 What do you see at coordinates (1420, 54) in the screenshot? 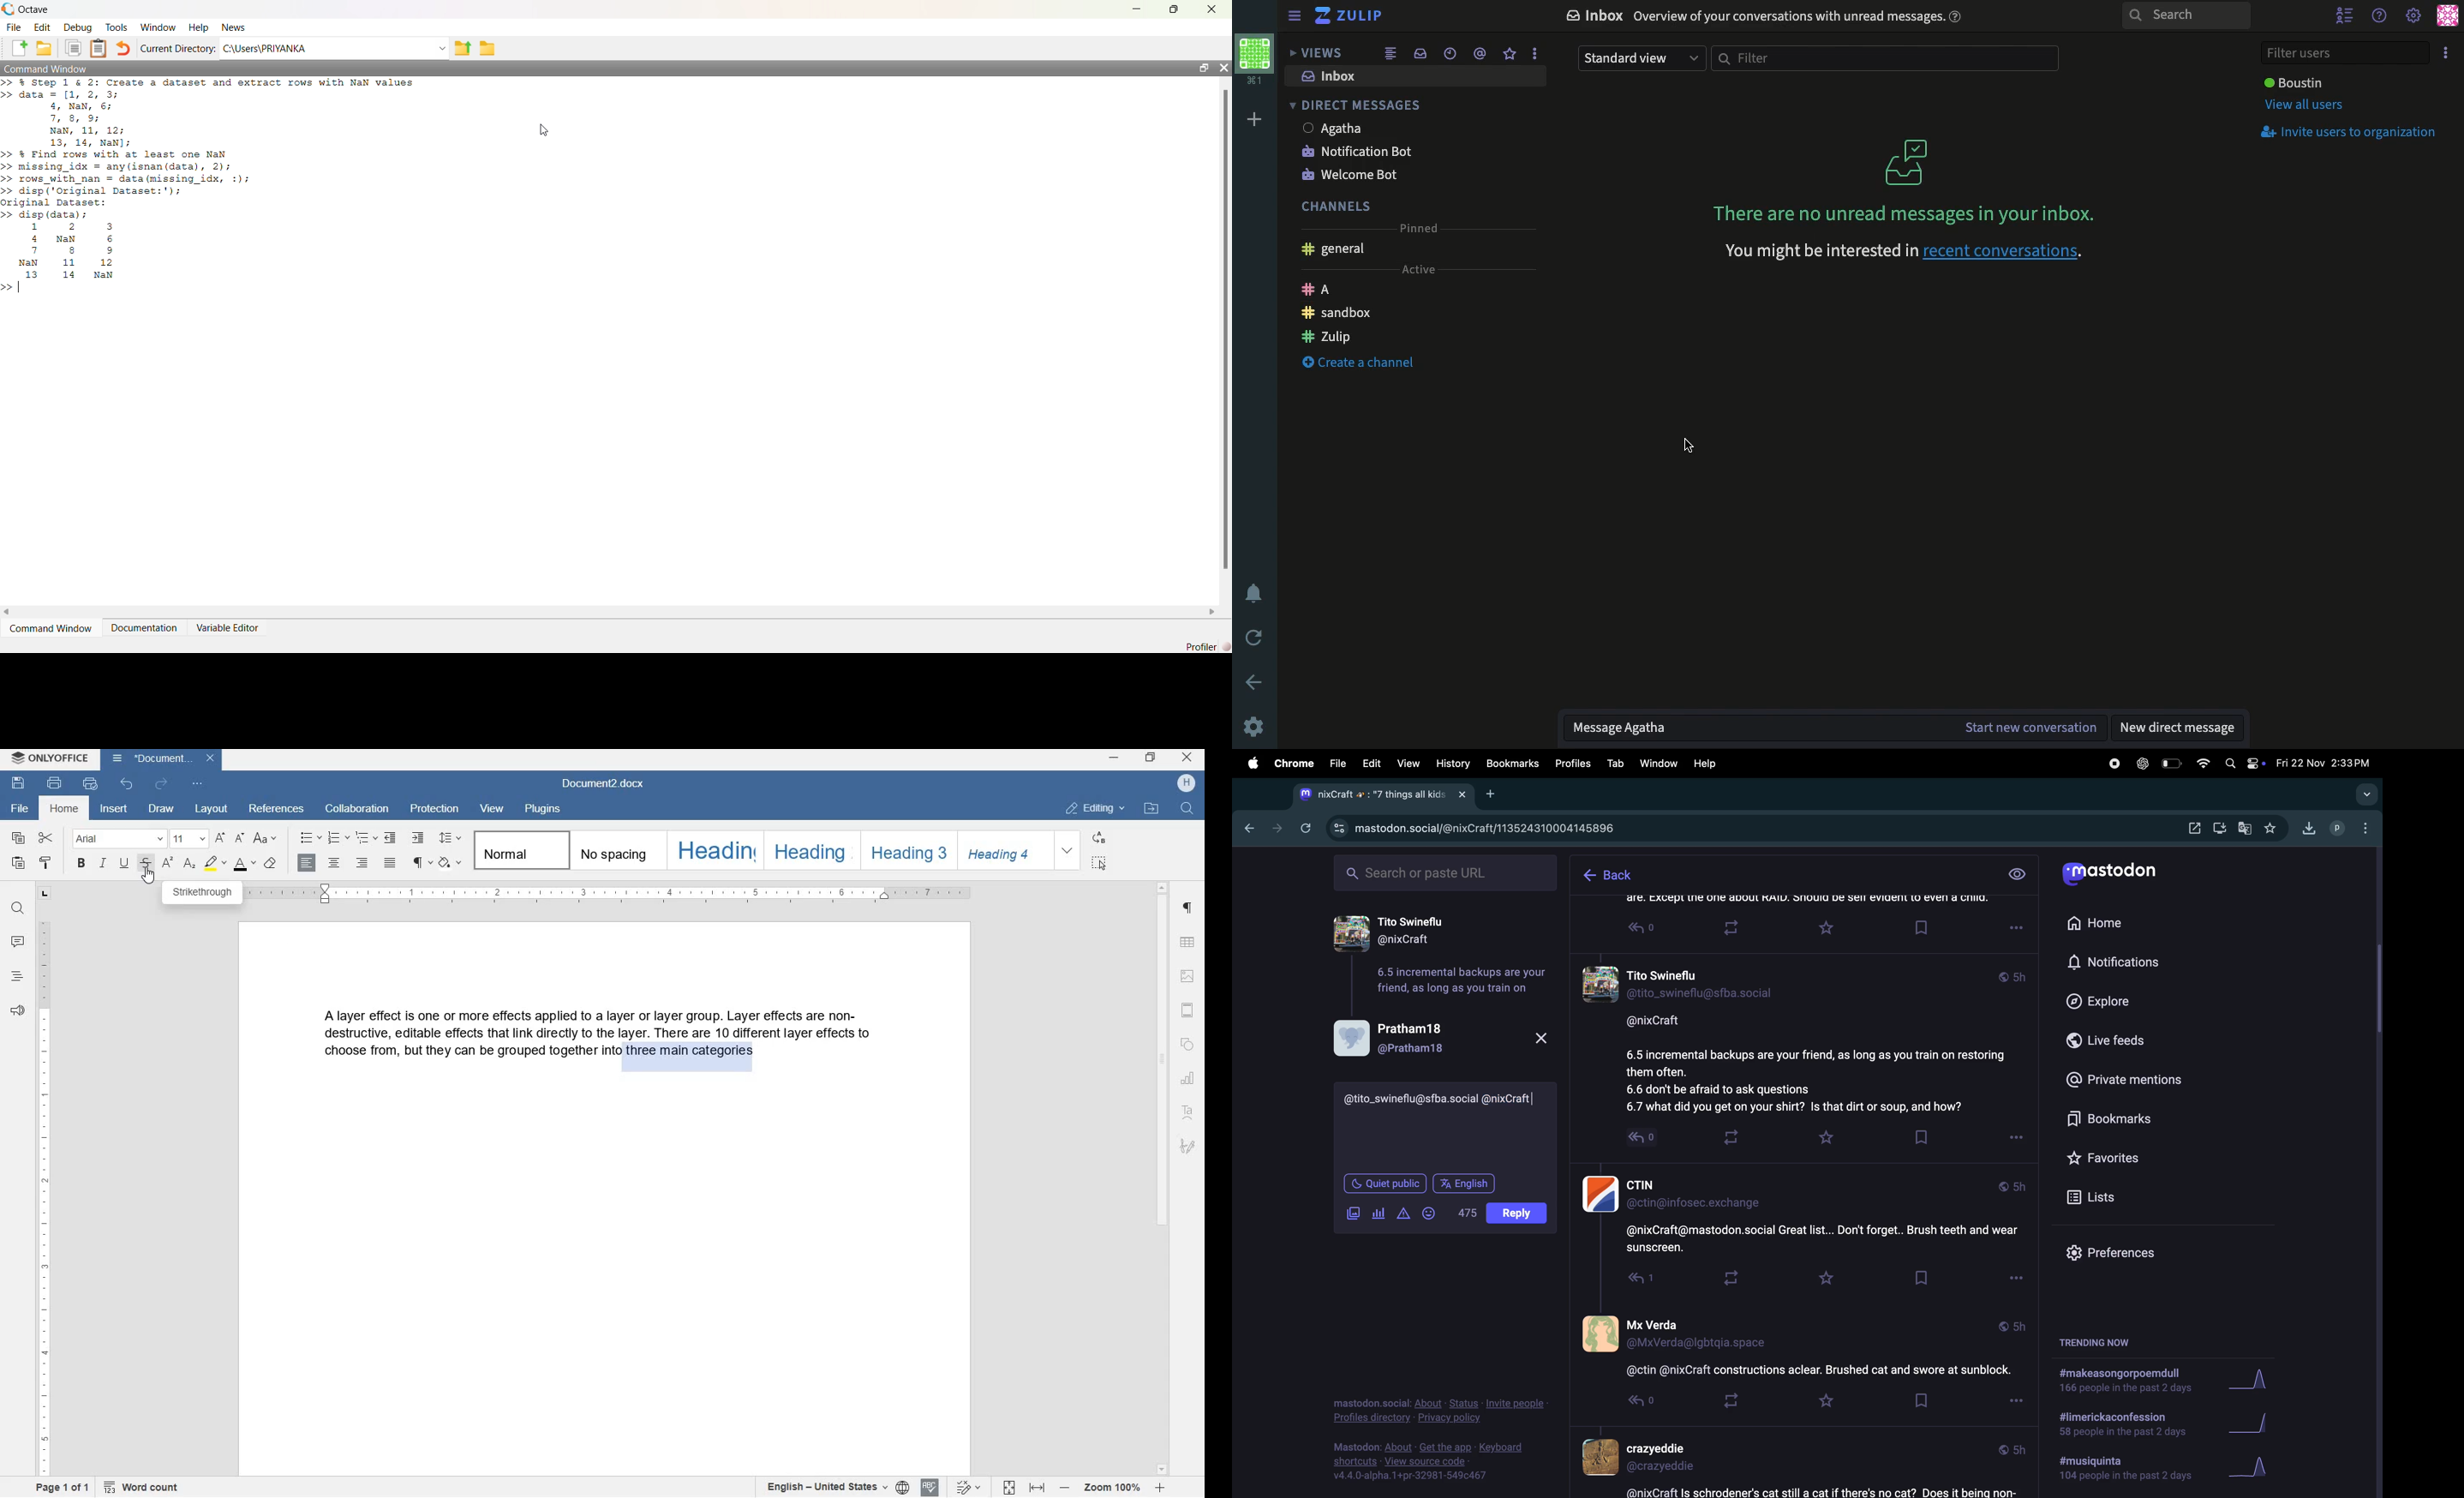
I see `Inbox` at bounding box center [1420, 54].